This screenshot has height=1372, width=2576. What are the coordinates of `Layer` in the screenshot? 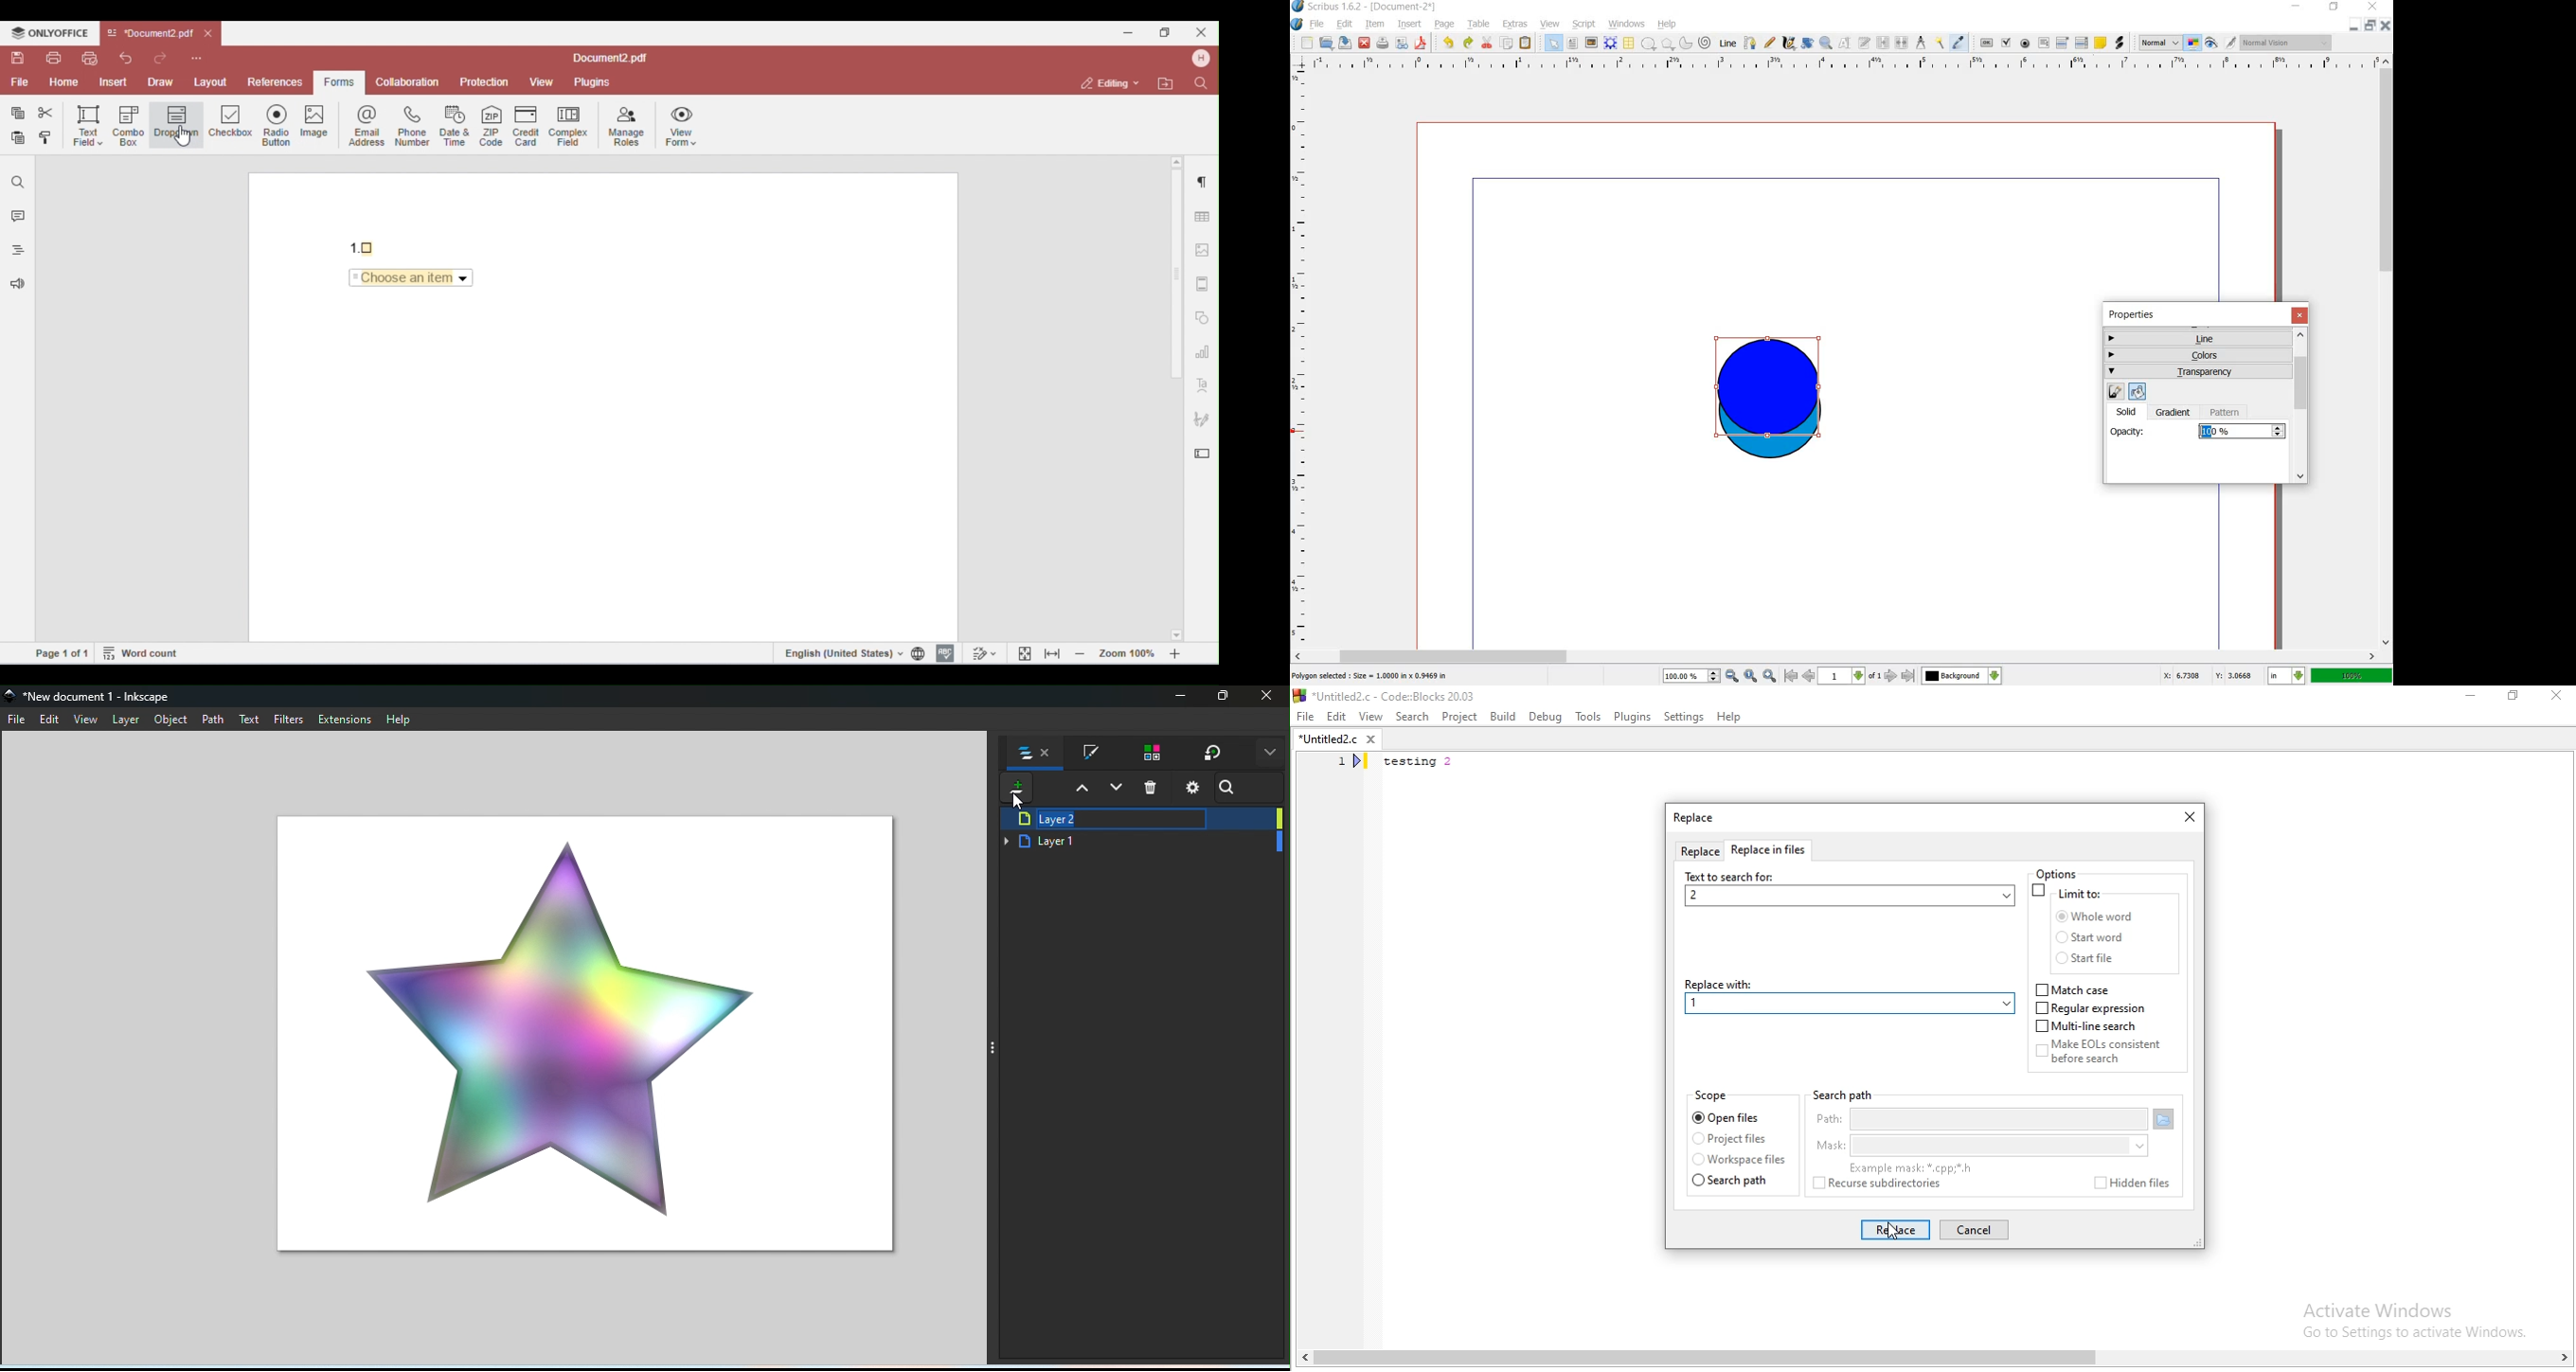 It's located at (129, 719).